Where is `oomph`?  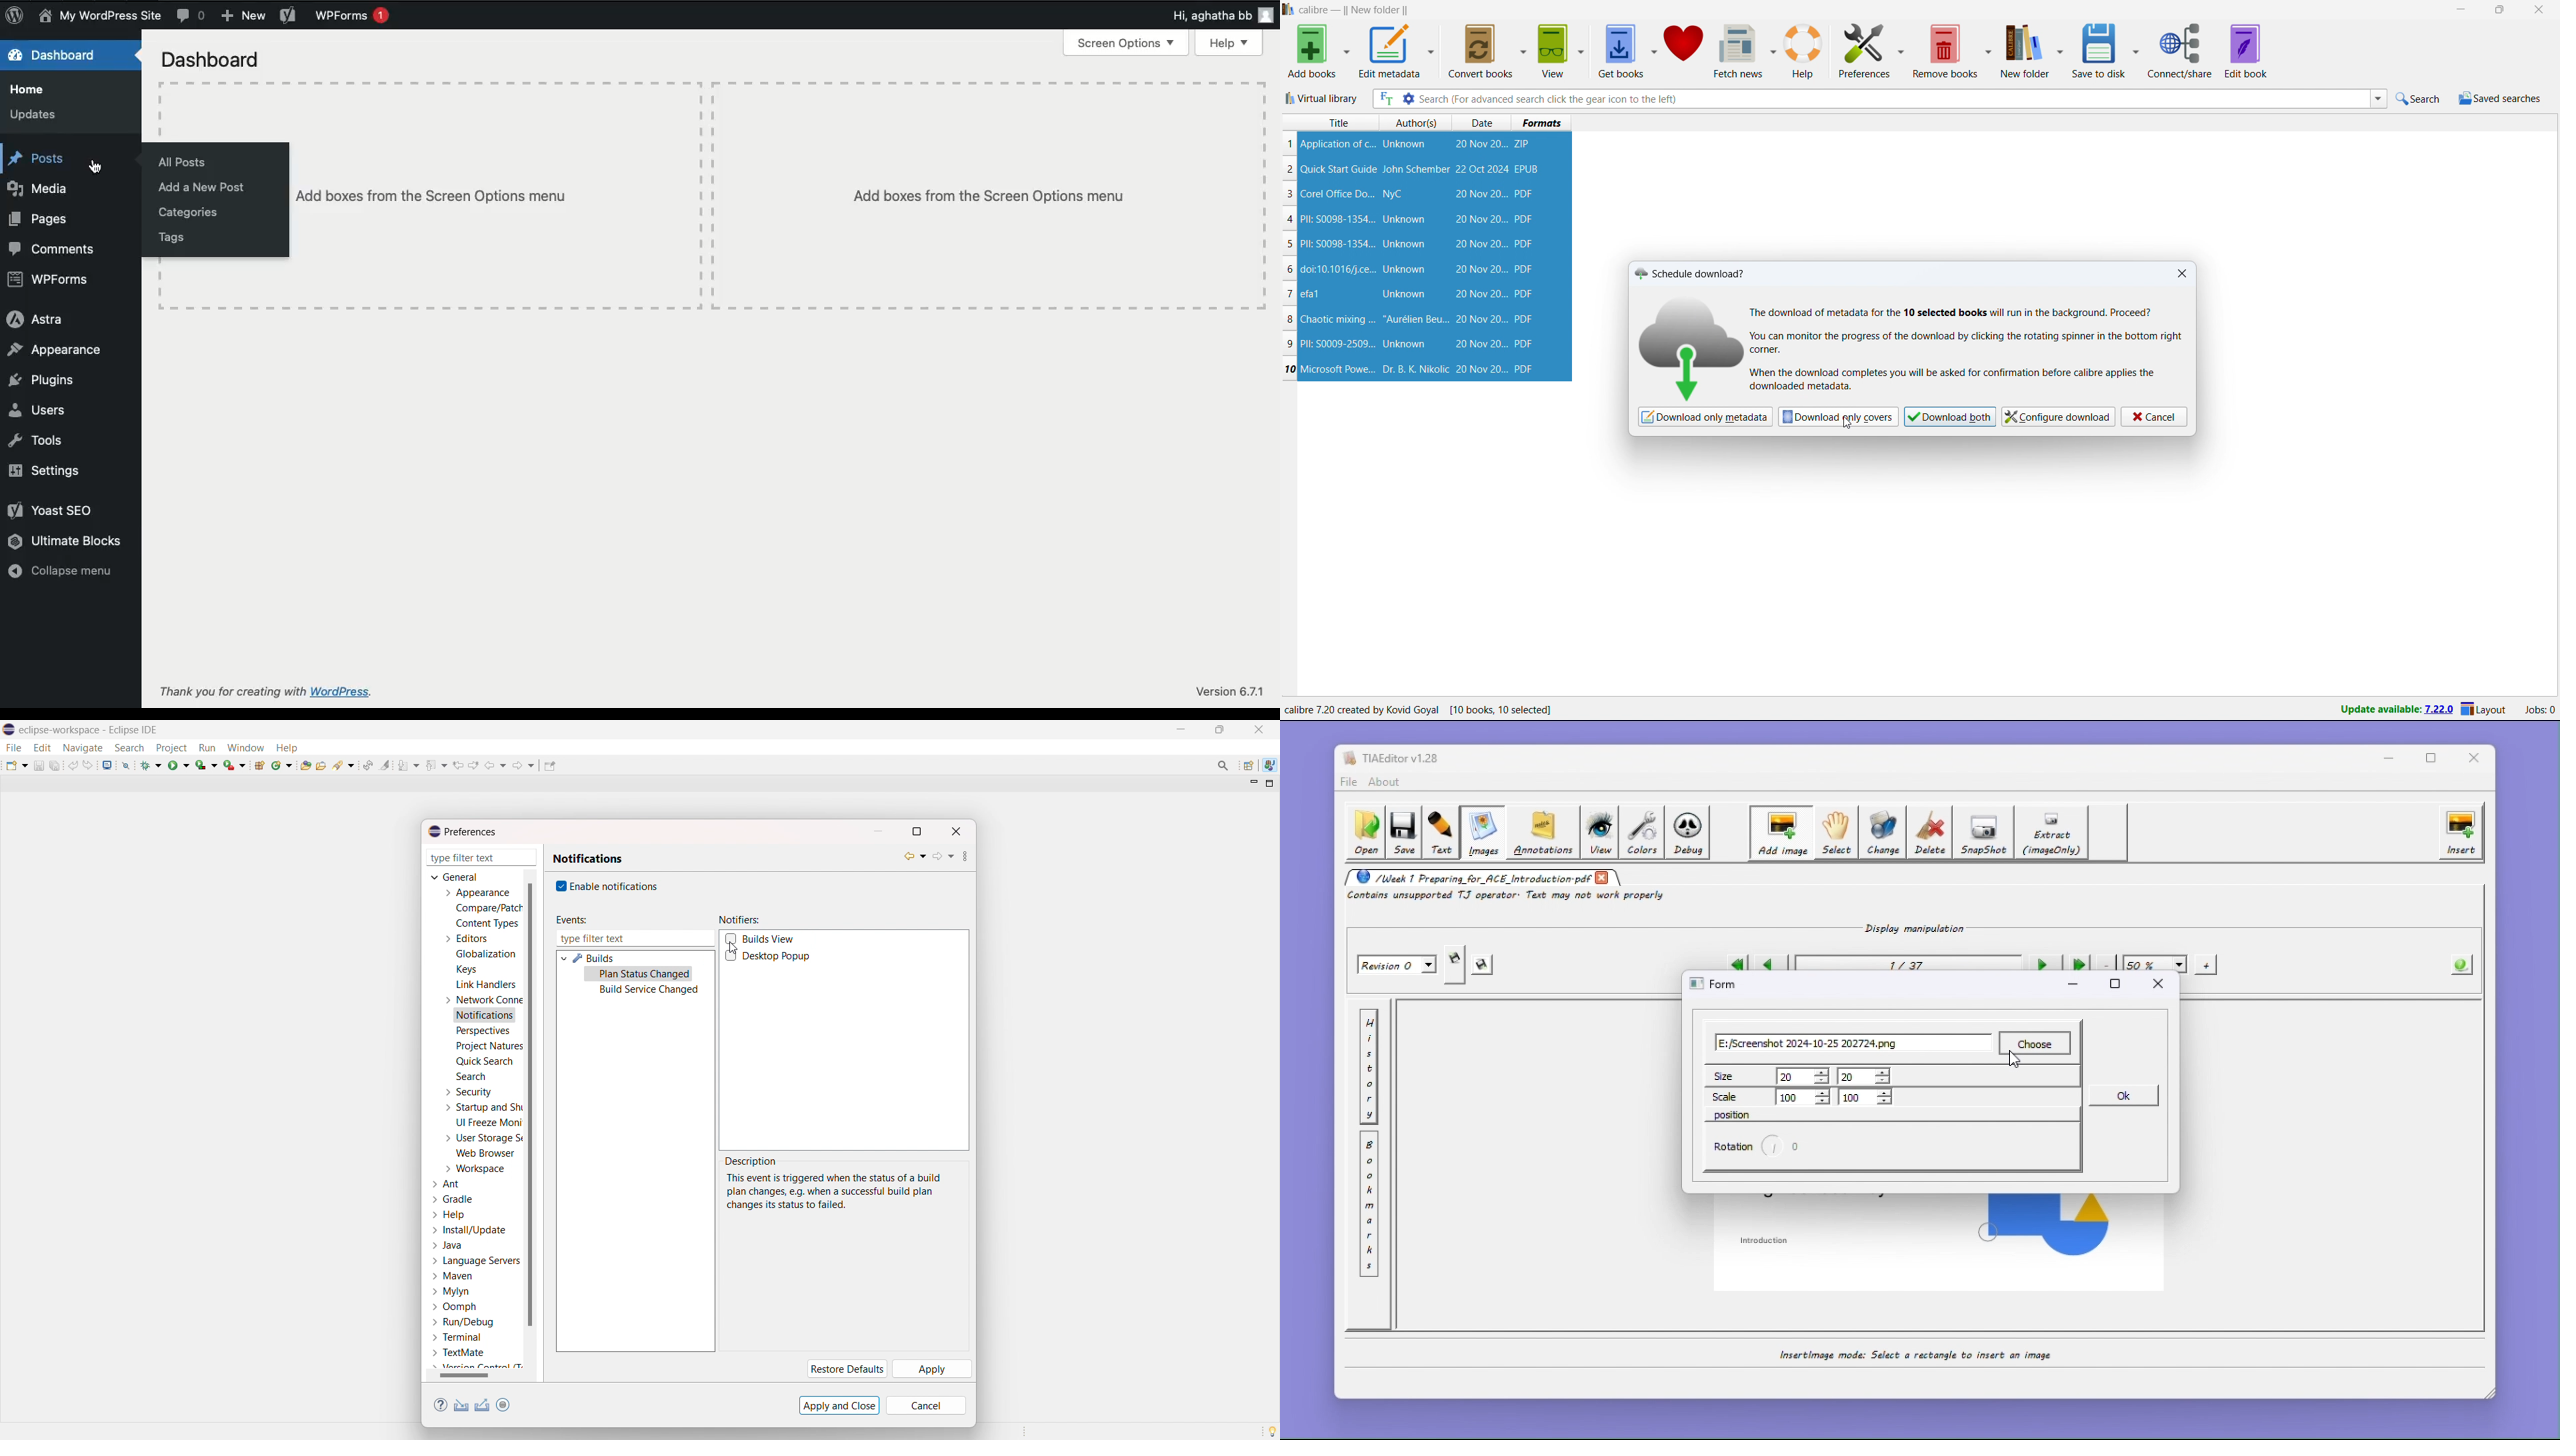 oomph is located at coordinates (454, 1308).